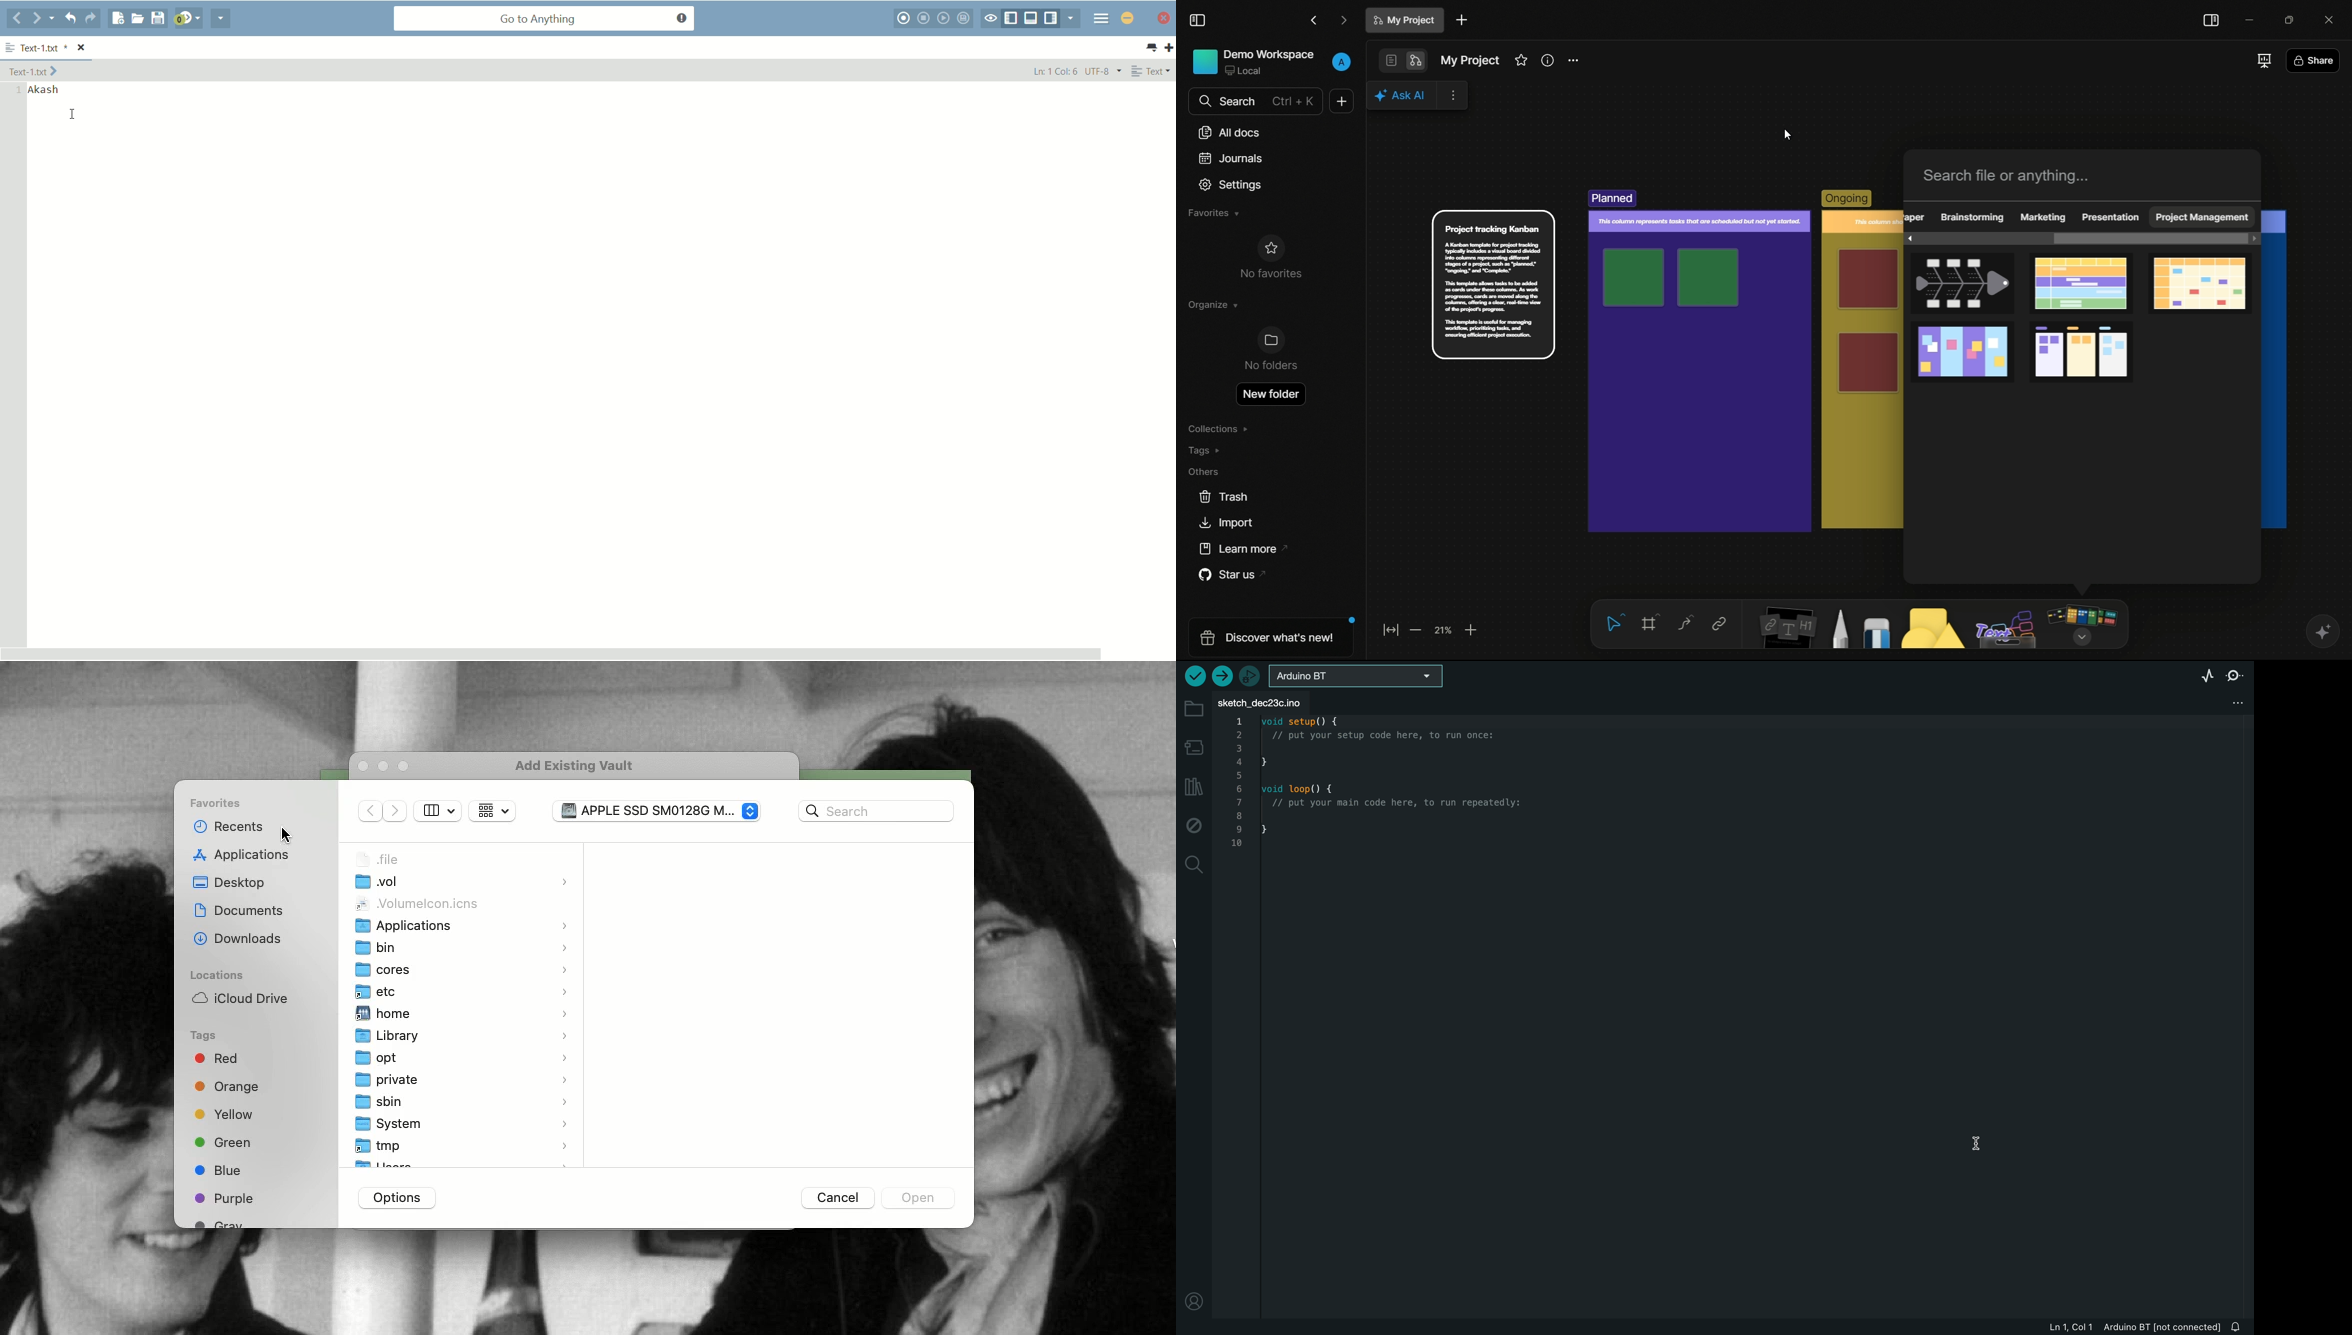  I want to click on trash, so click(1224, 497).